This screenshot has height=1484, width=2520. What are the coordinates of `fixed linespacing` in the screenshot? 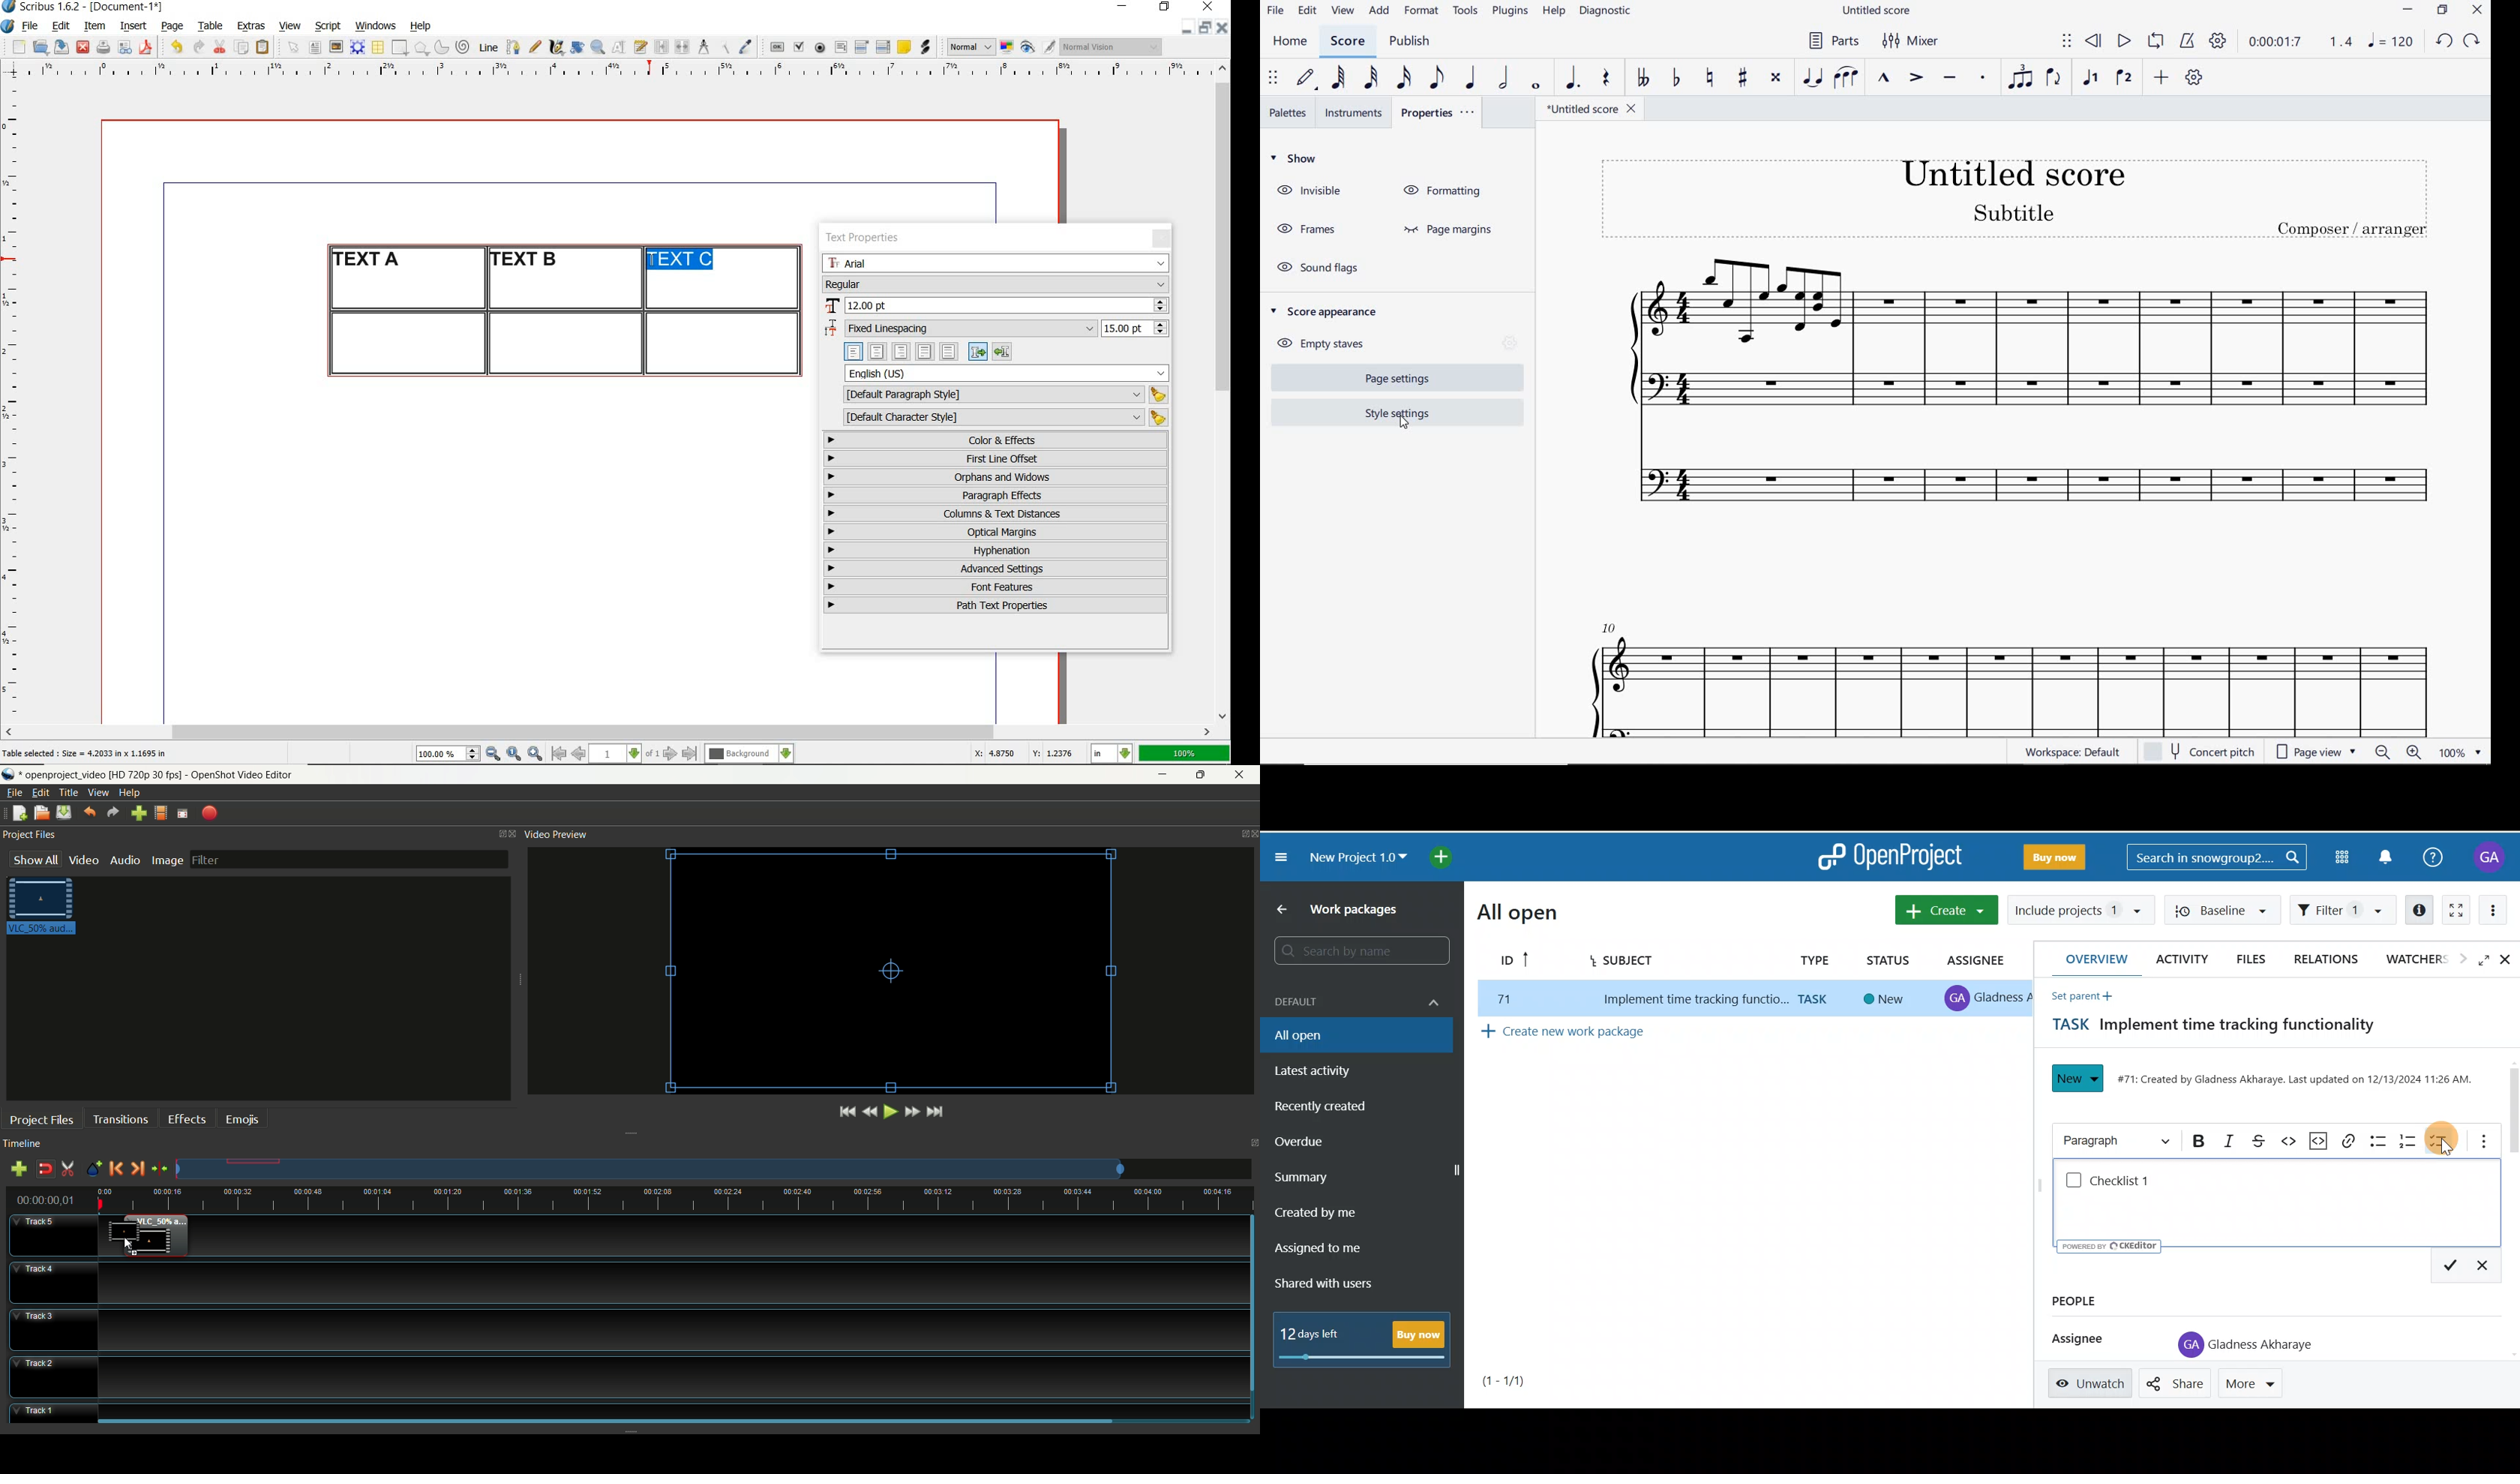 It's located at (997, 329).